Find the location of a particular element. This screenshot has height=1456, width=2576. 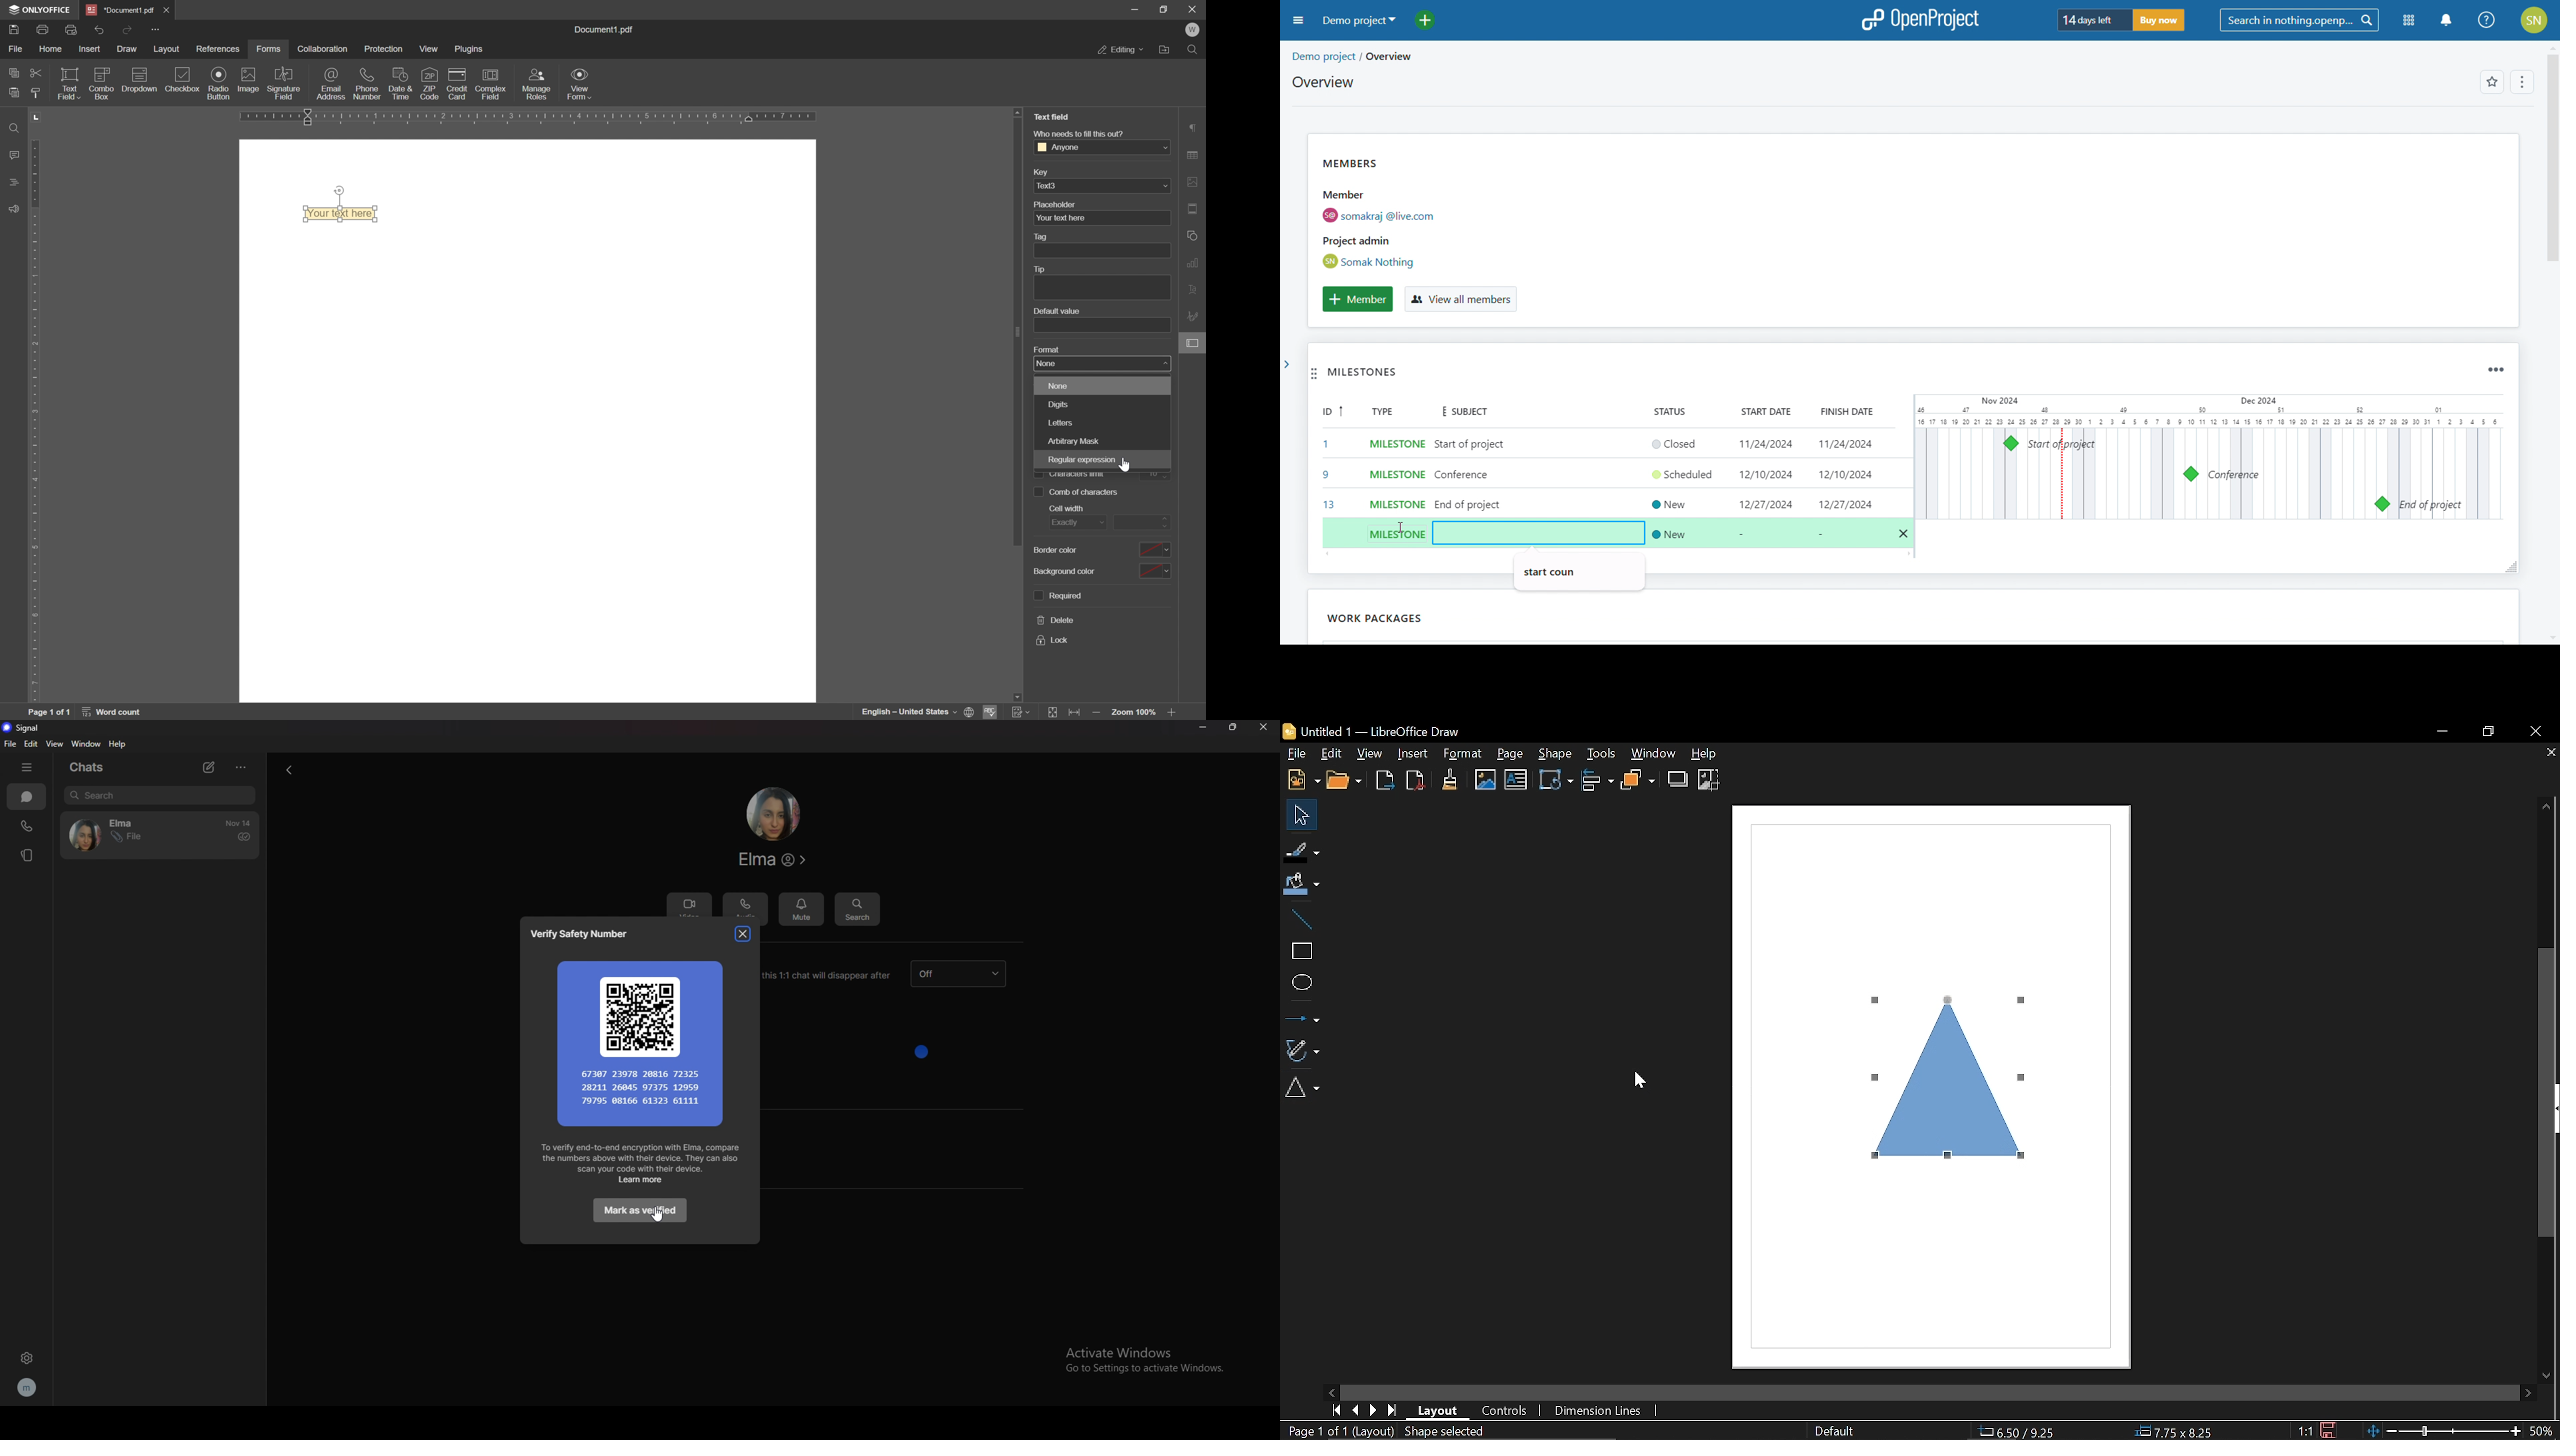

mark as verified is located at coordinates (639, 1211).